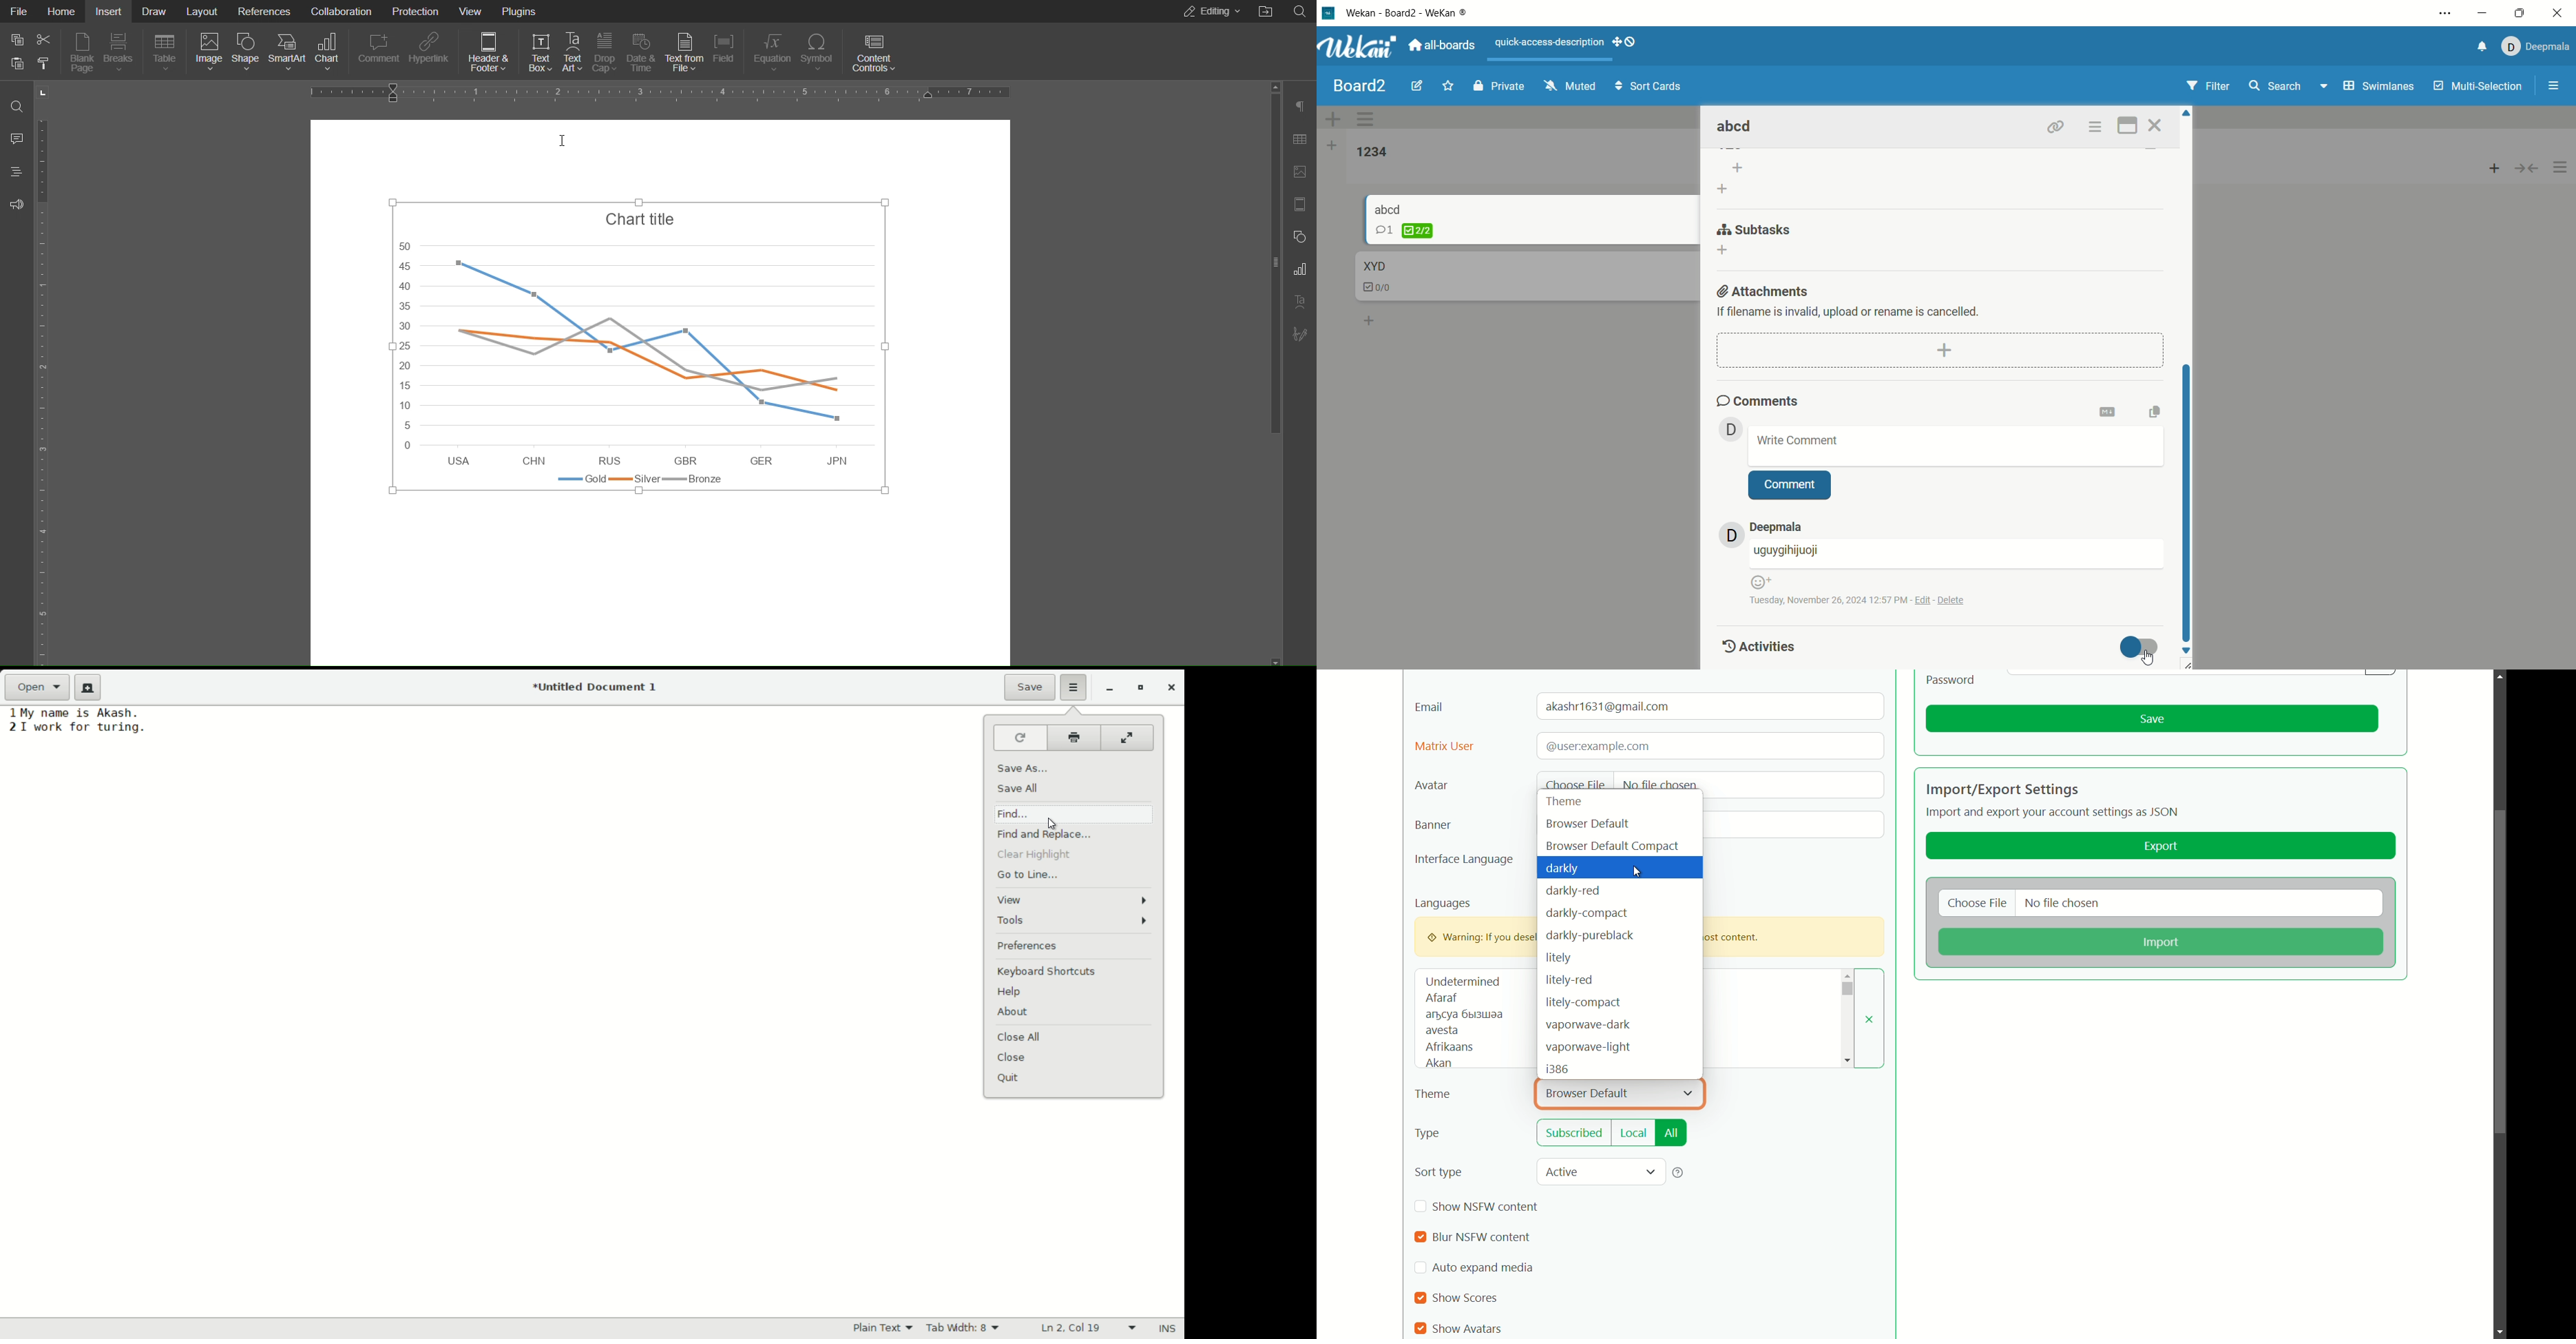 The height and width of the screenshot is (1344, 2576). What do you see at coordinates (2480, 87) in the screenshot?
I see `multi-selection` at bounding box center [2480, 87].